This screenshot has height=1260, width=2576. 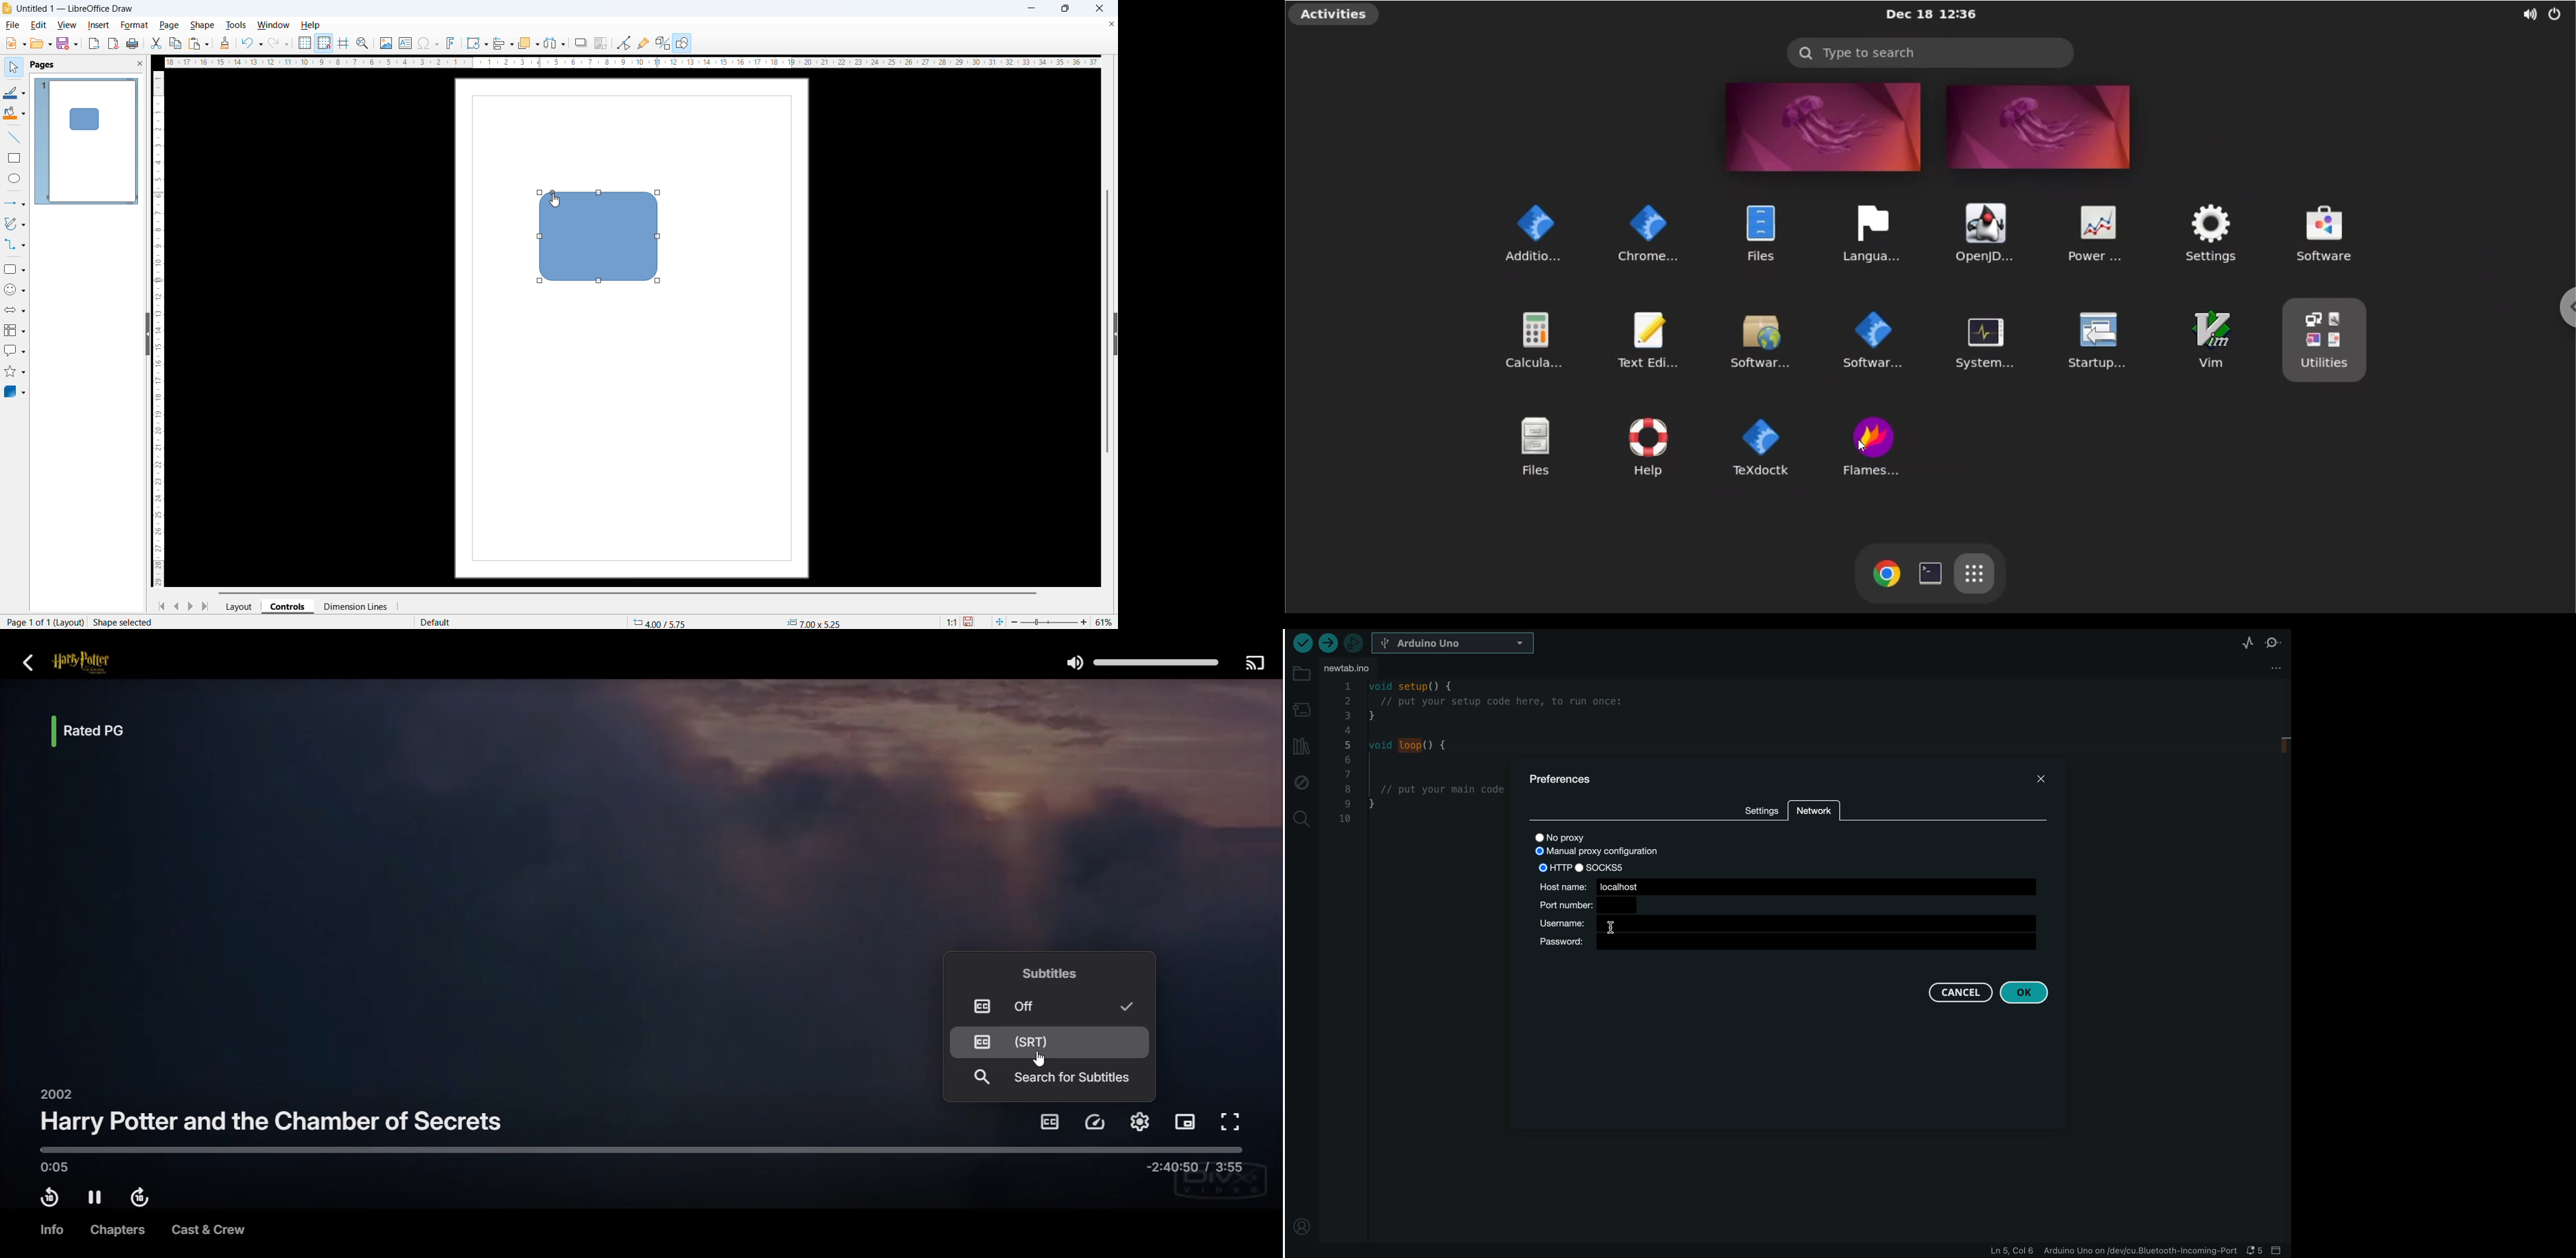 I want to click on 61%, so click(x=1105, y=622).